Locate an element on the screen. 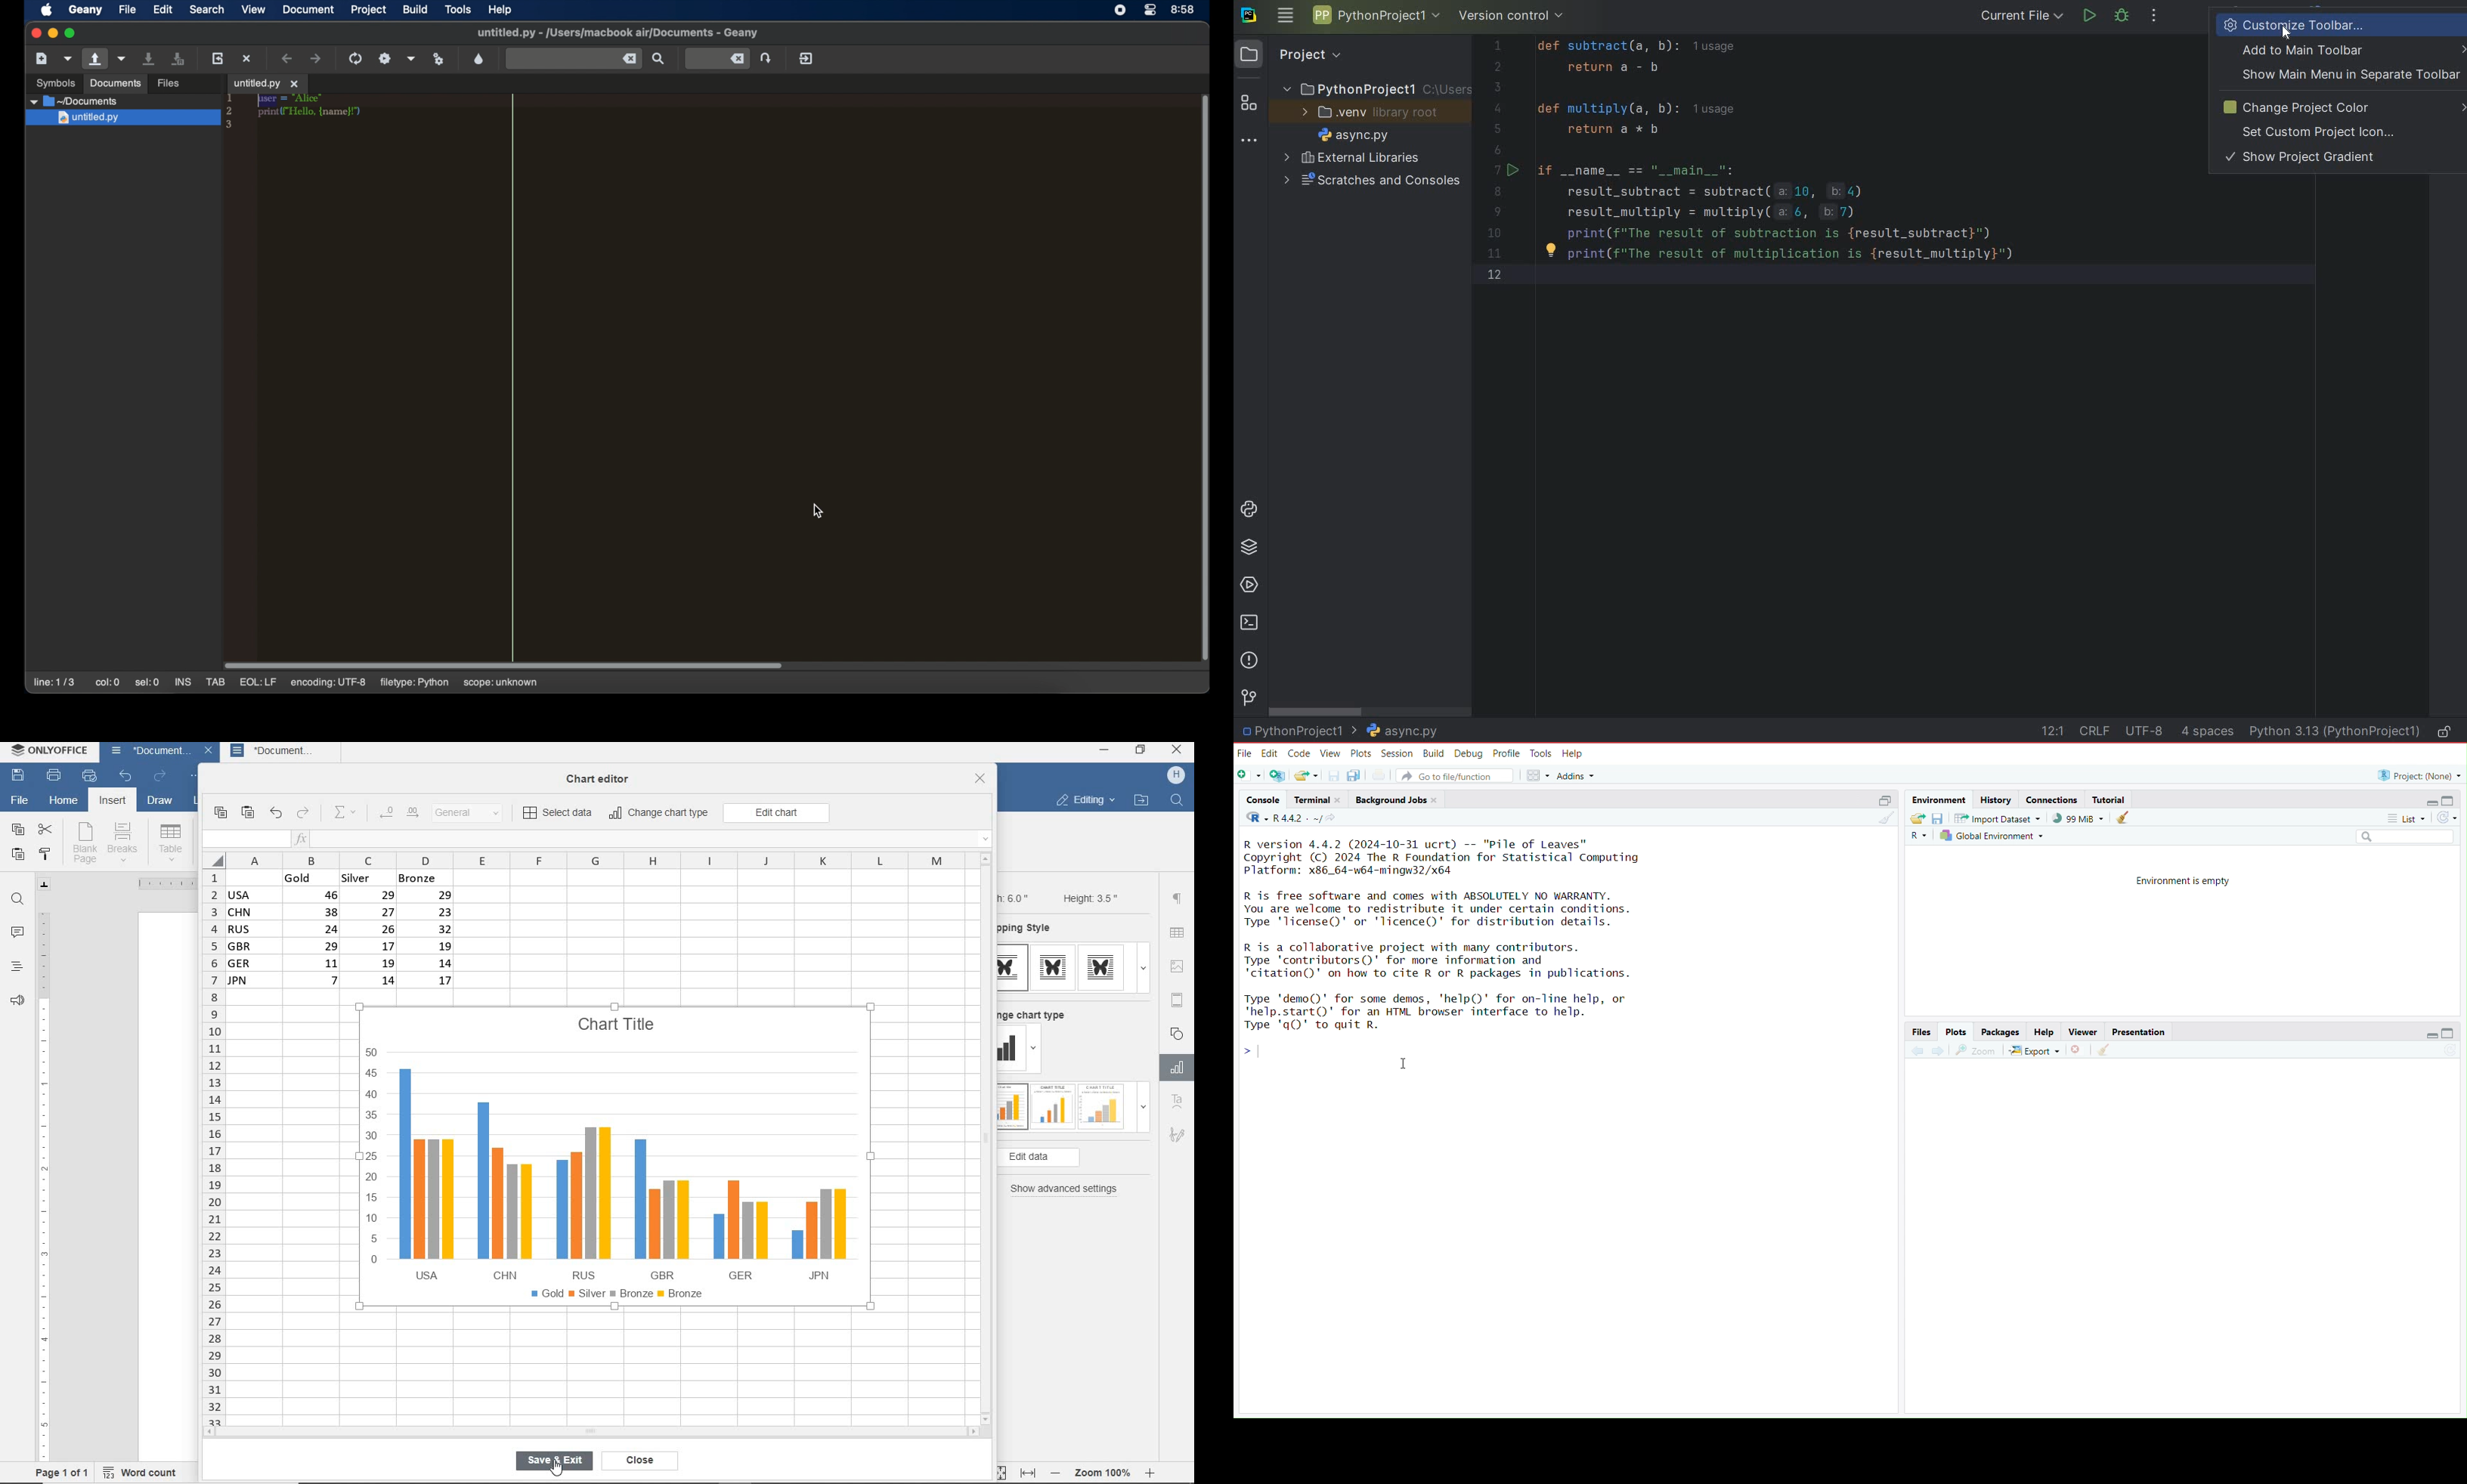 Image resolution: width=2492 pixels, height=1484 pixels. maximize is located at coordinates (2453, 799).